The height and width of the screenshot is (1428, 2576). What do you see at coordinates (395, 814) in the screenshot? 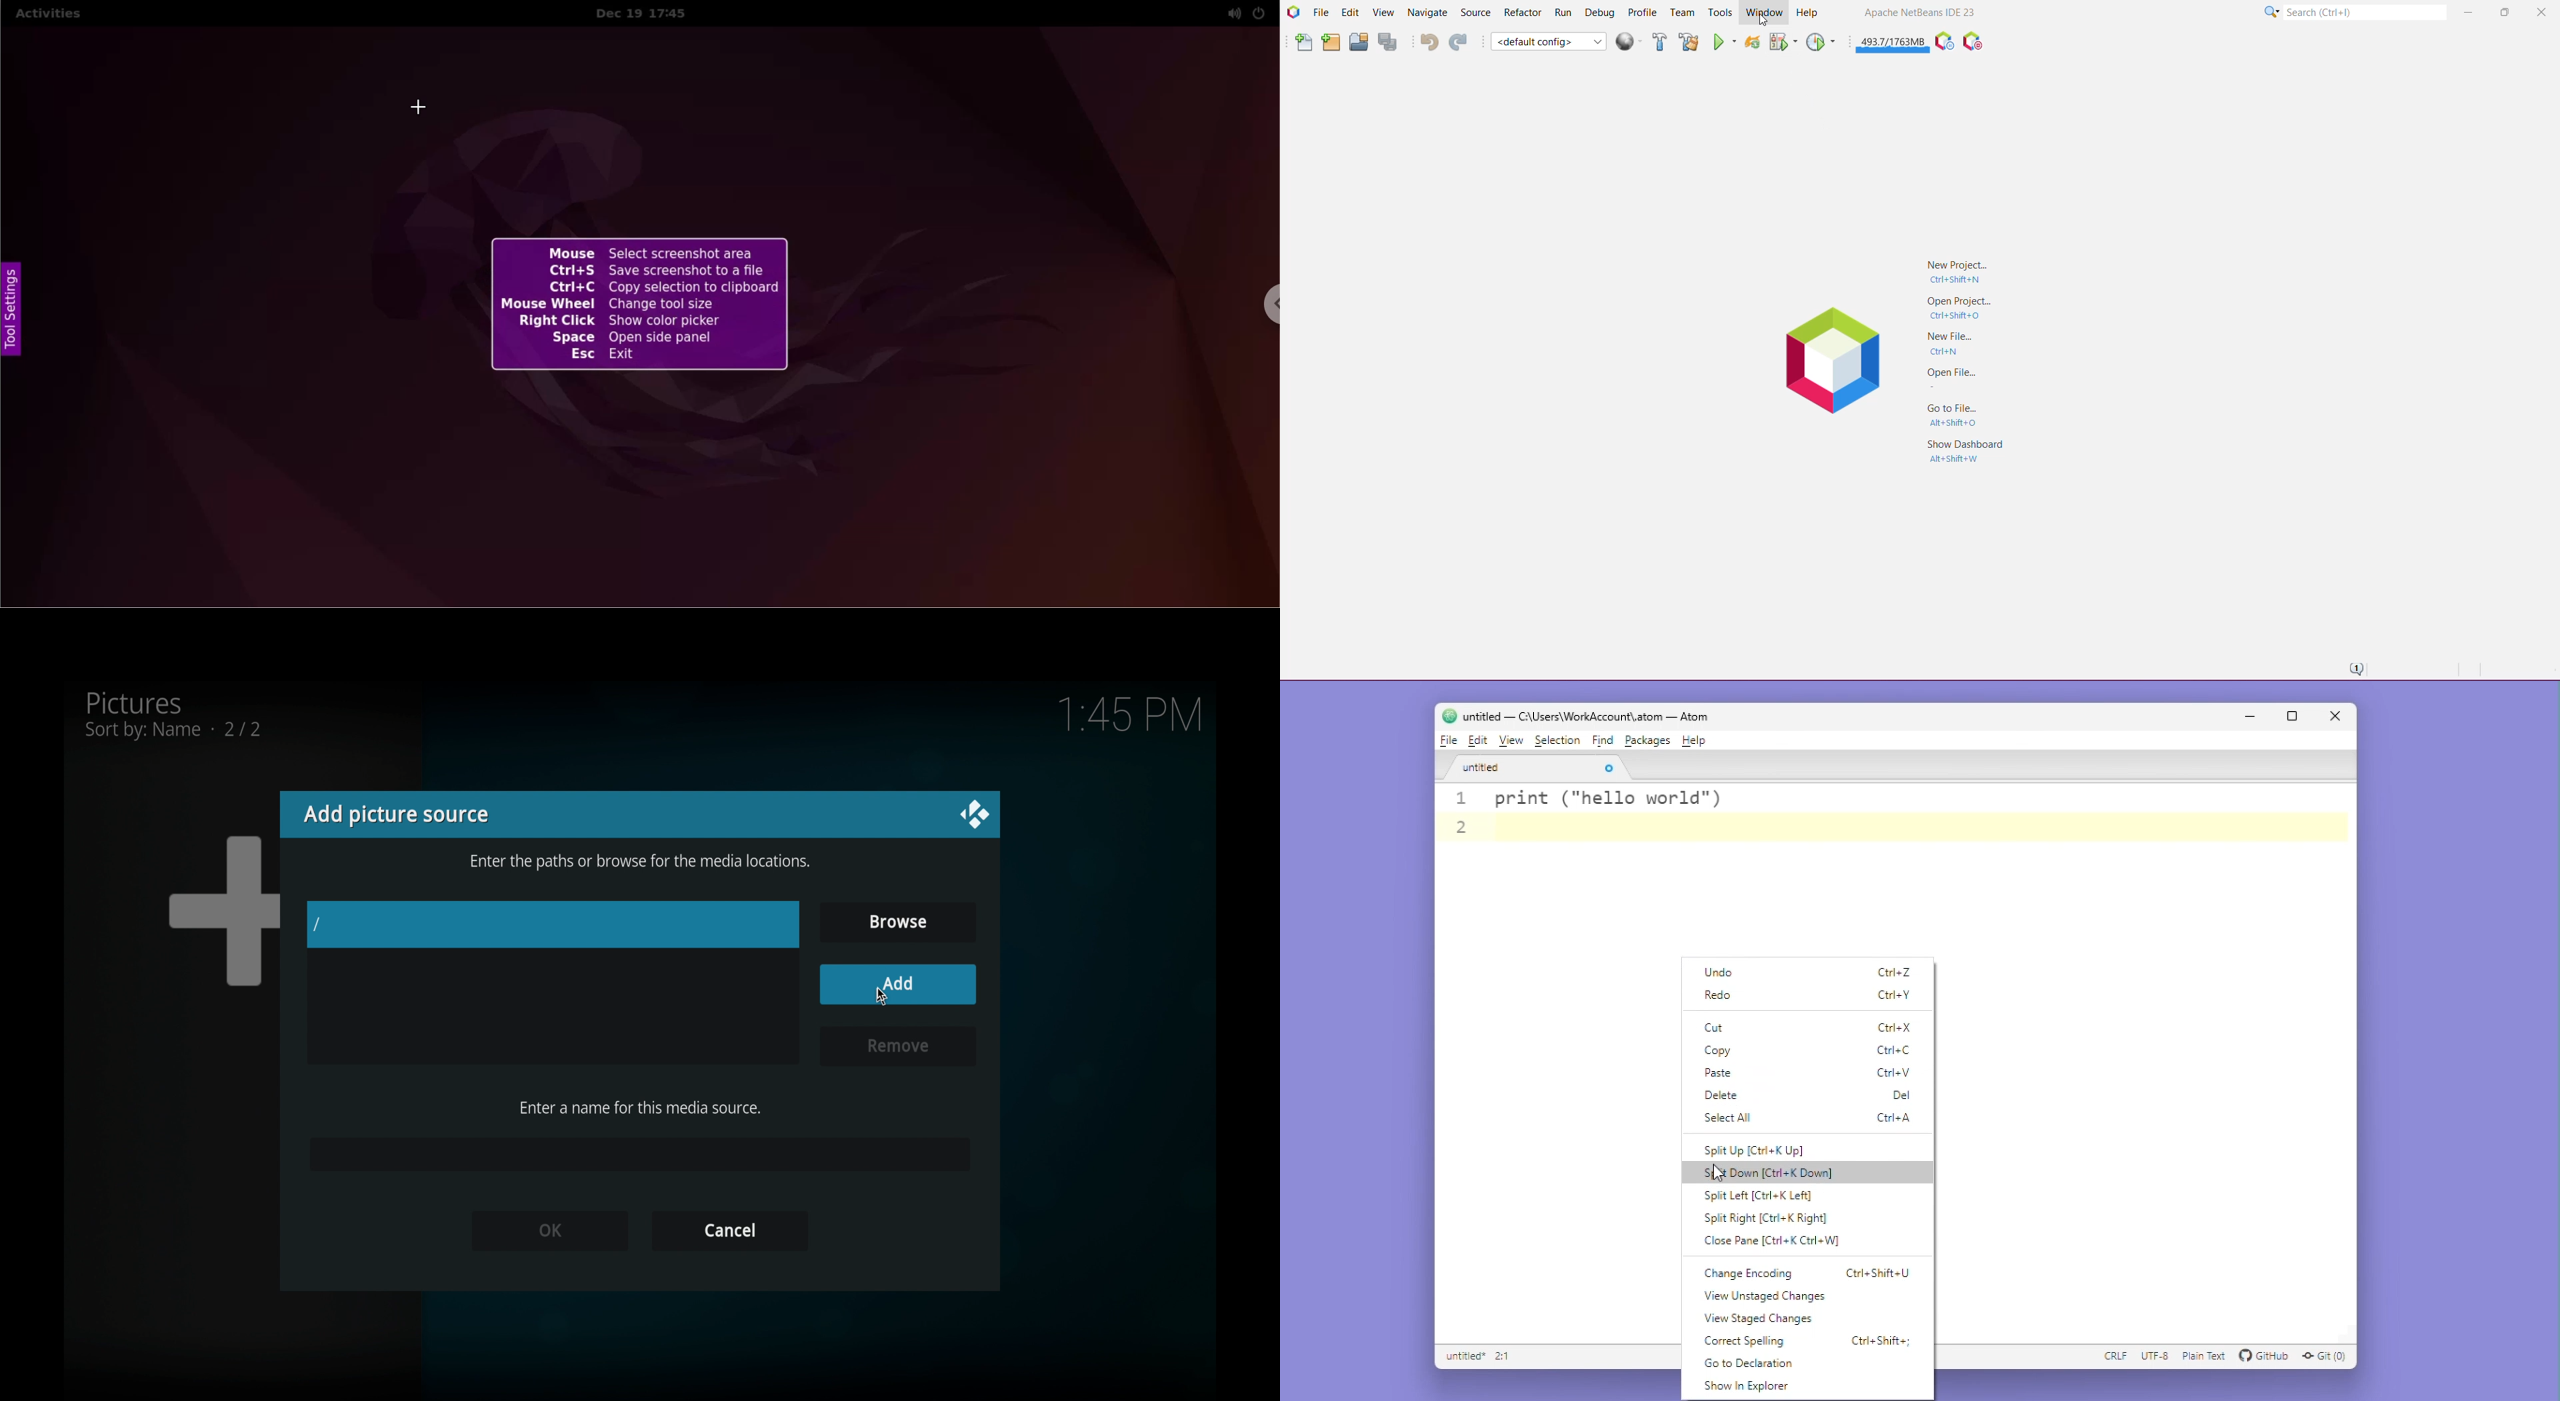
I see `add picture source` at bounding box center [395, 814].